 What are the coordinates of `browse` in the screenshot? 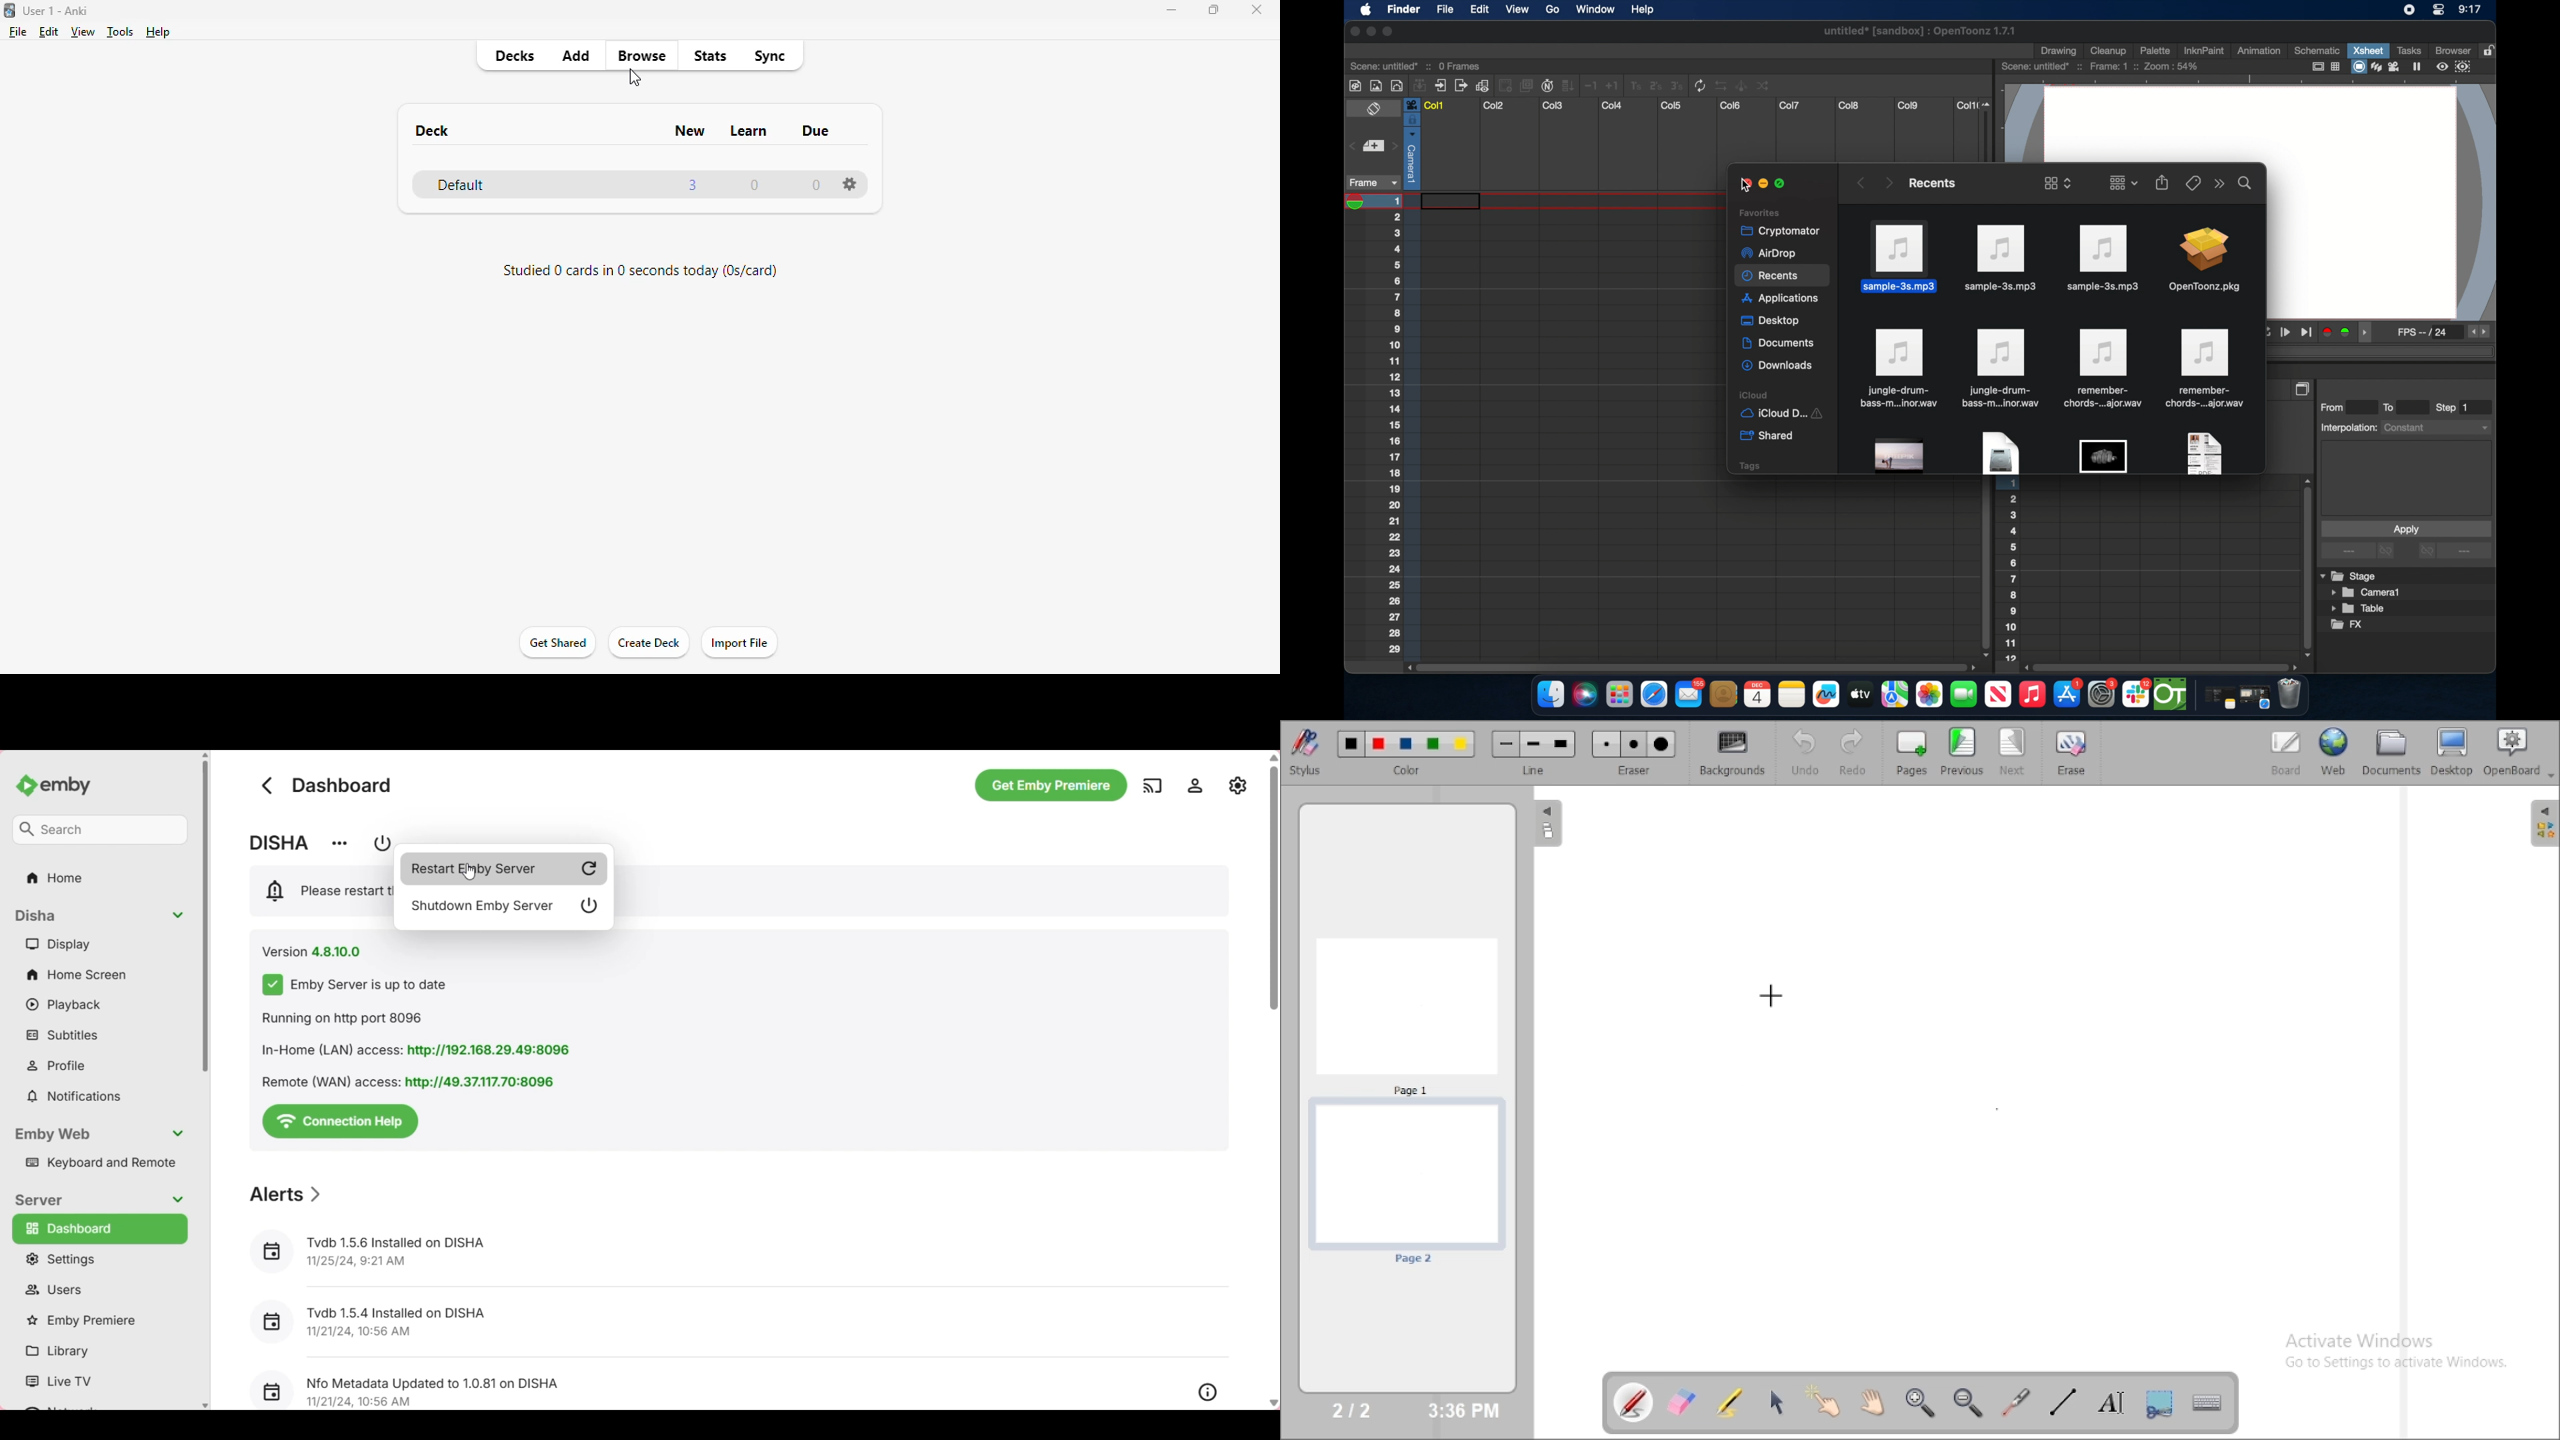 It's located at (641, 56).